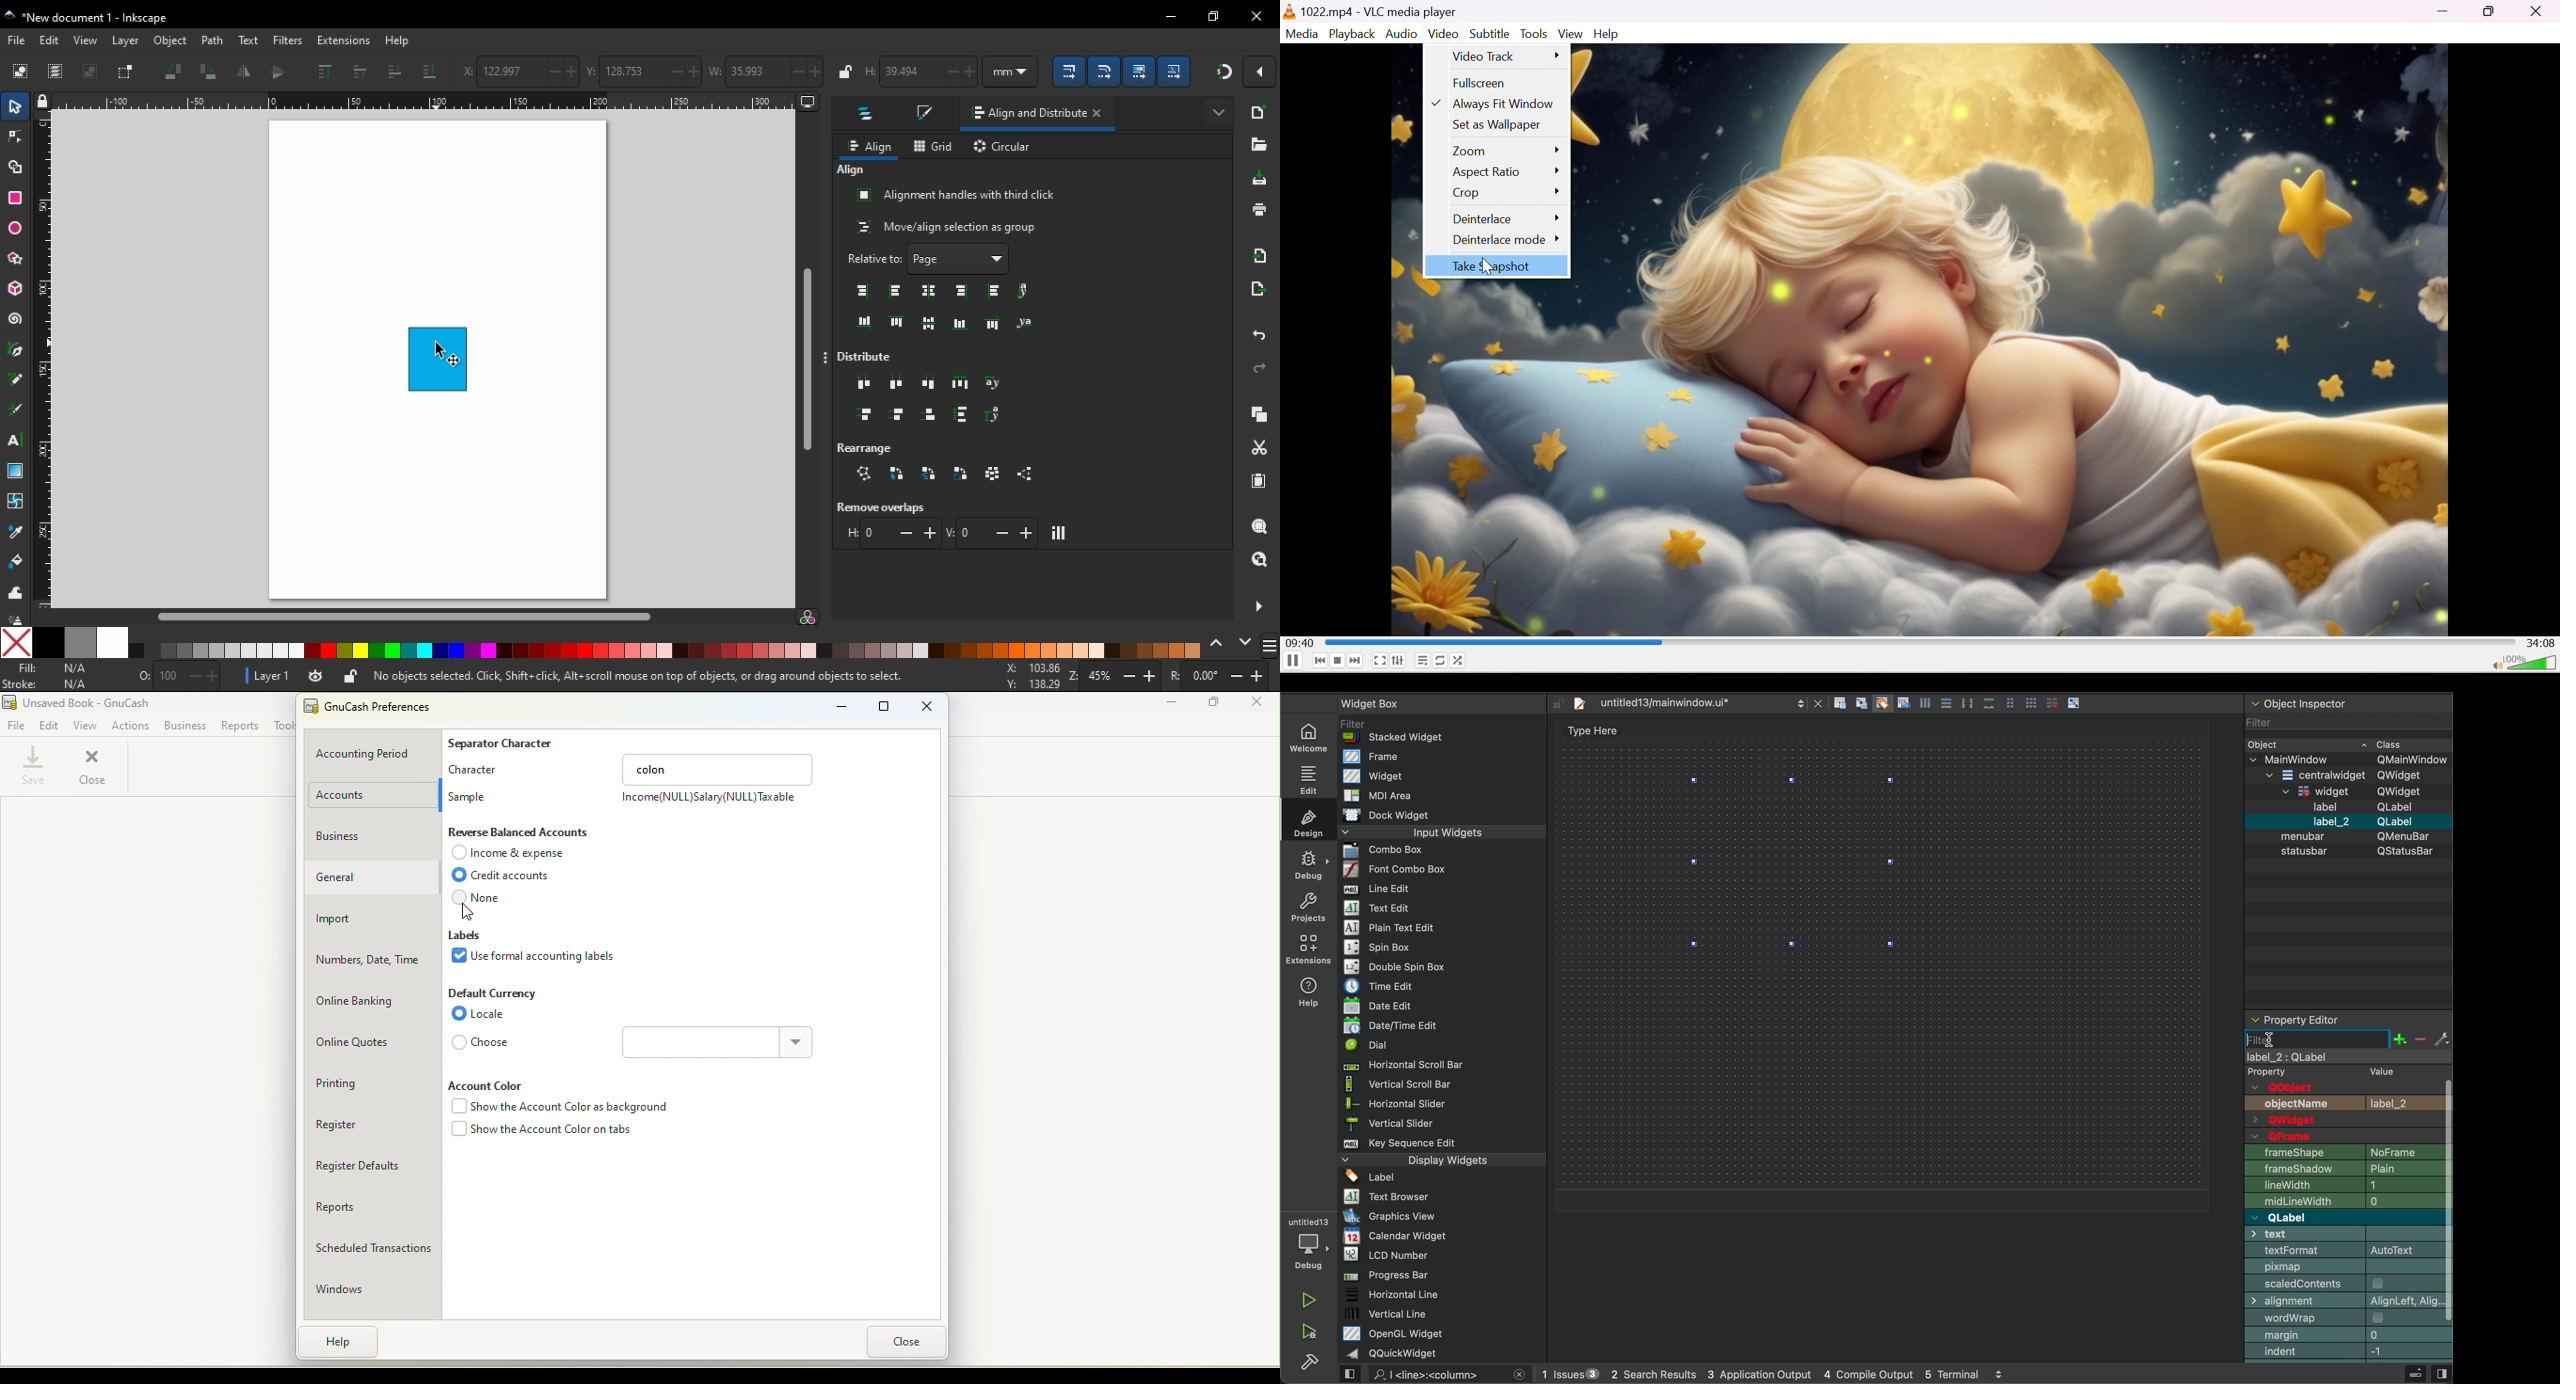 This screenshot has height=1400, width=2576. What do you see at coordinates (506, 744) in the screenshot?
I see `Separate character` at bounding box center [506, 744].